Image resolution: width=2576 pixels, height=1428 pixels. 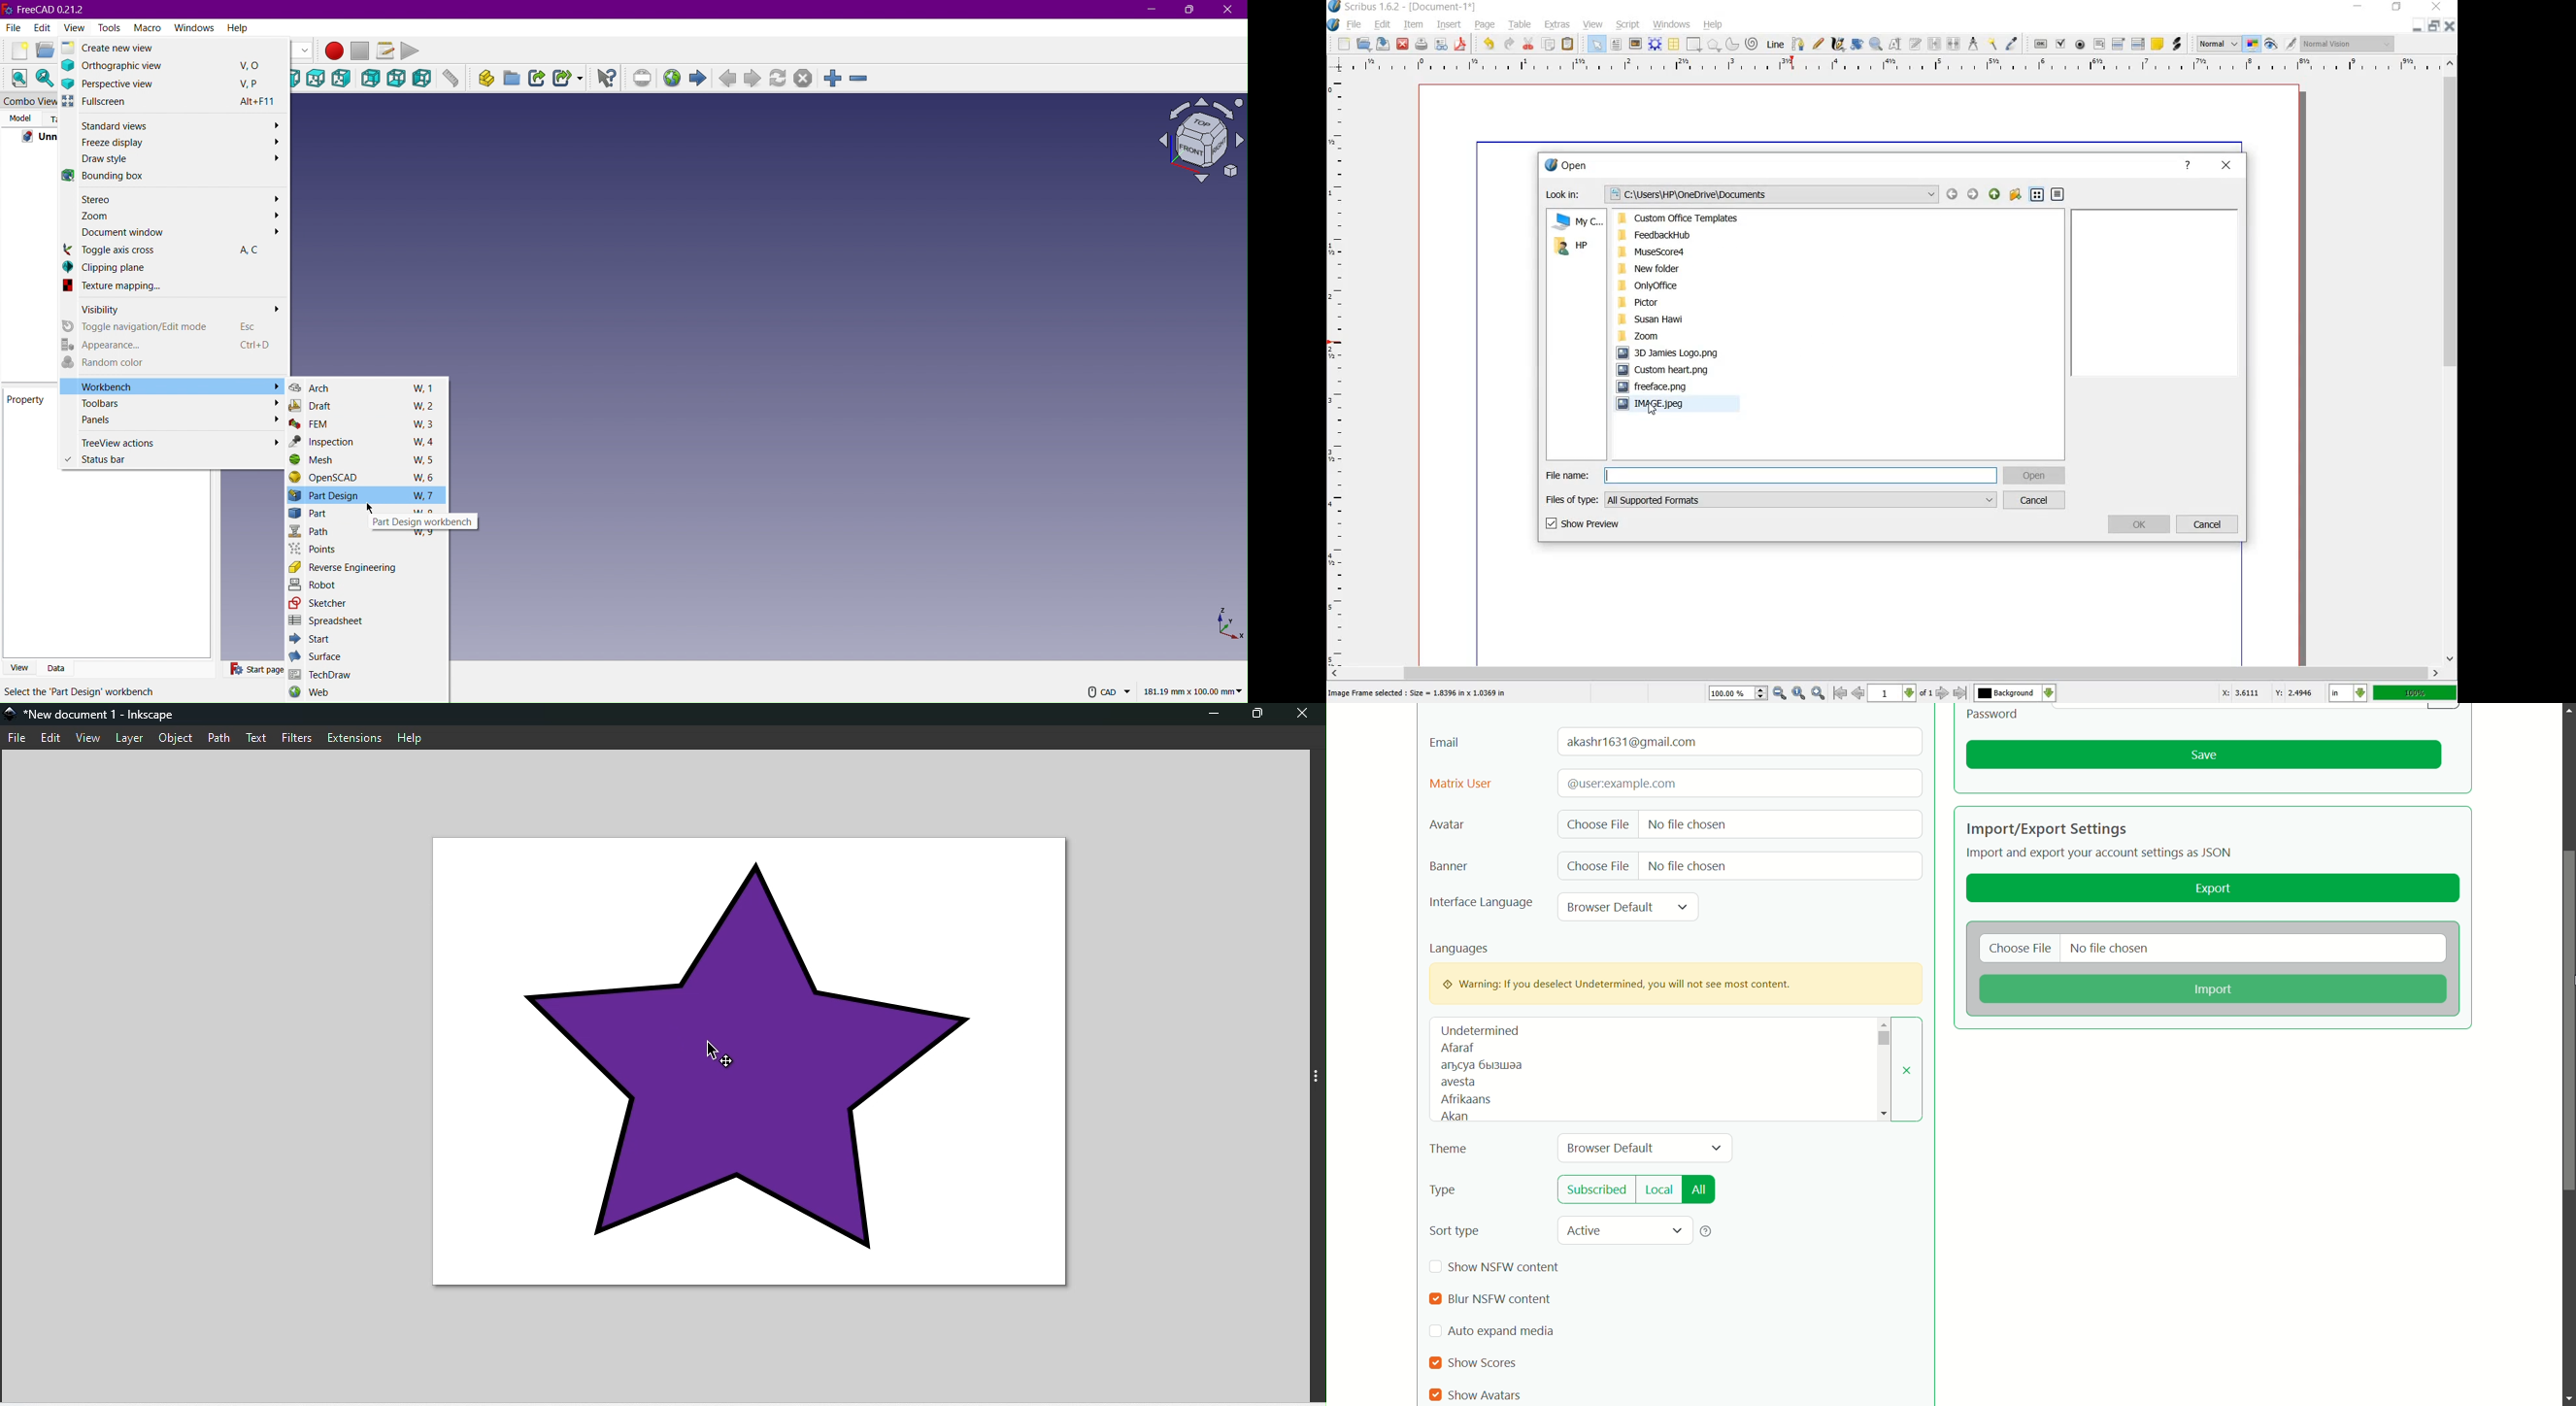 What do you see at coordinates (752, 79) in the screenshot?
I see `Next page` at bounding box center [752, 79].